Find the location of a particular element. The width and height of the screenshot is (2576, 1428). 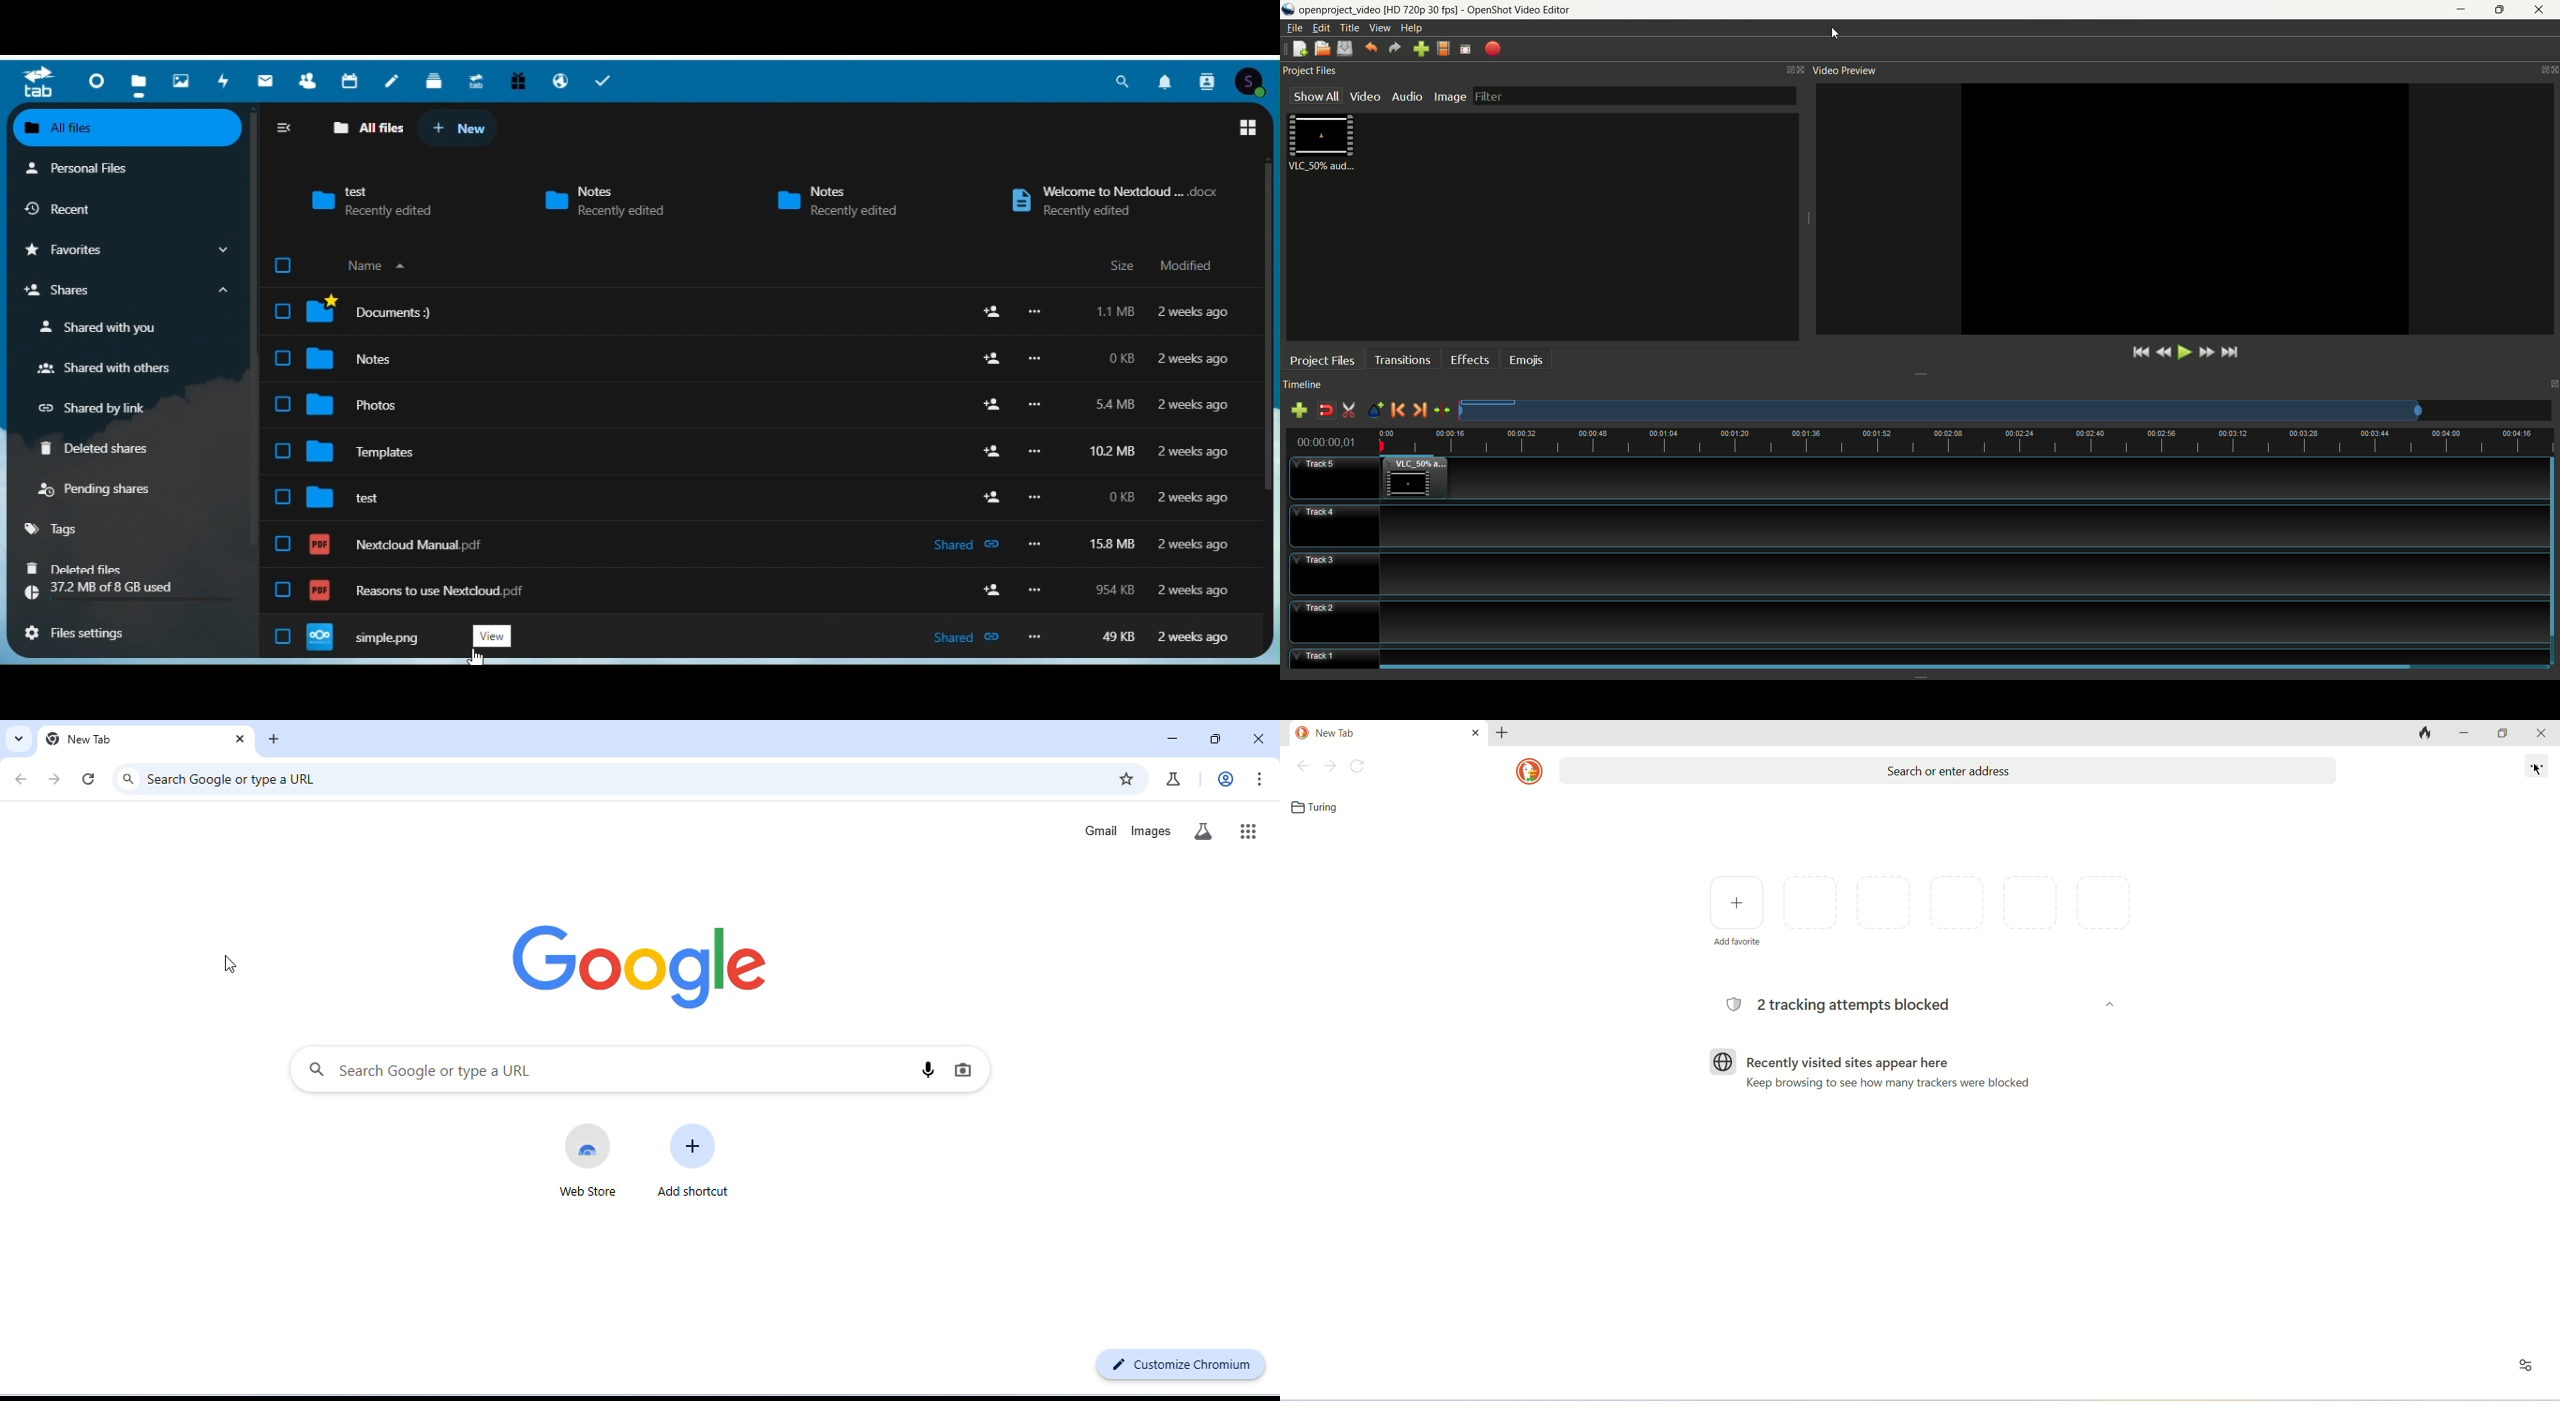

close tabs and clear data is located at coordinates (2421, 733).